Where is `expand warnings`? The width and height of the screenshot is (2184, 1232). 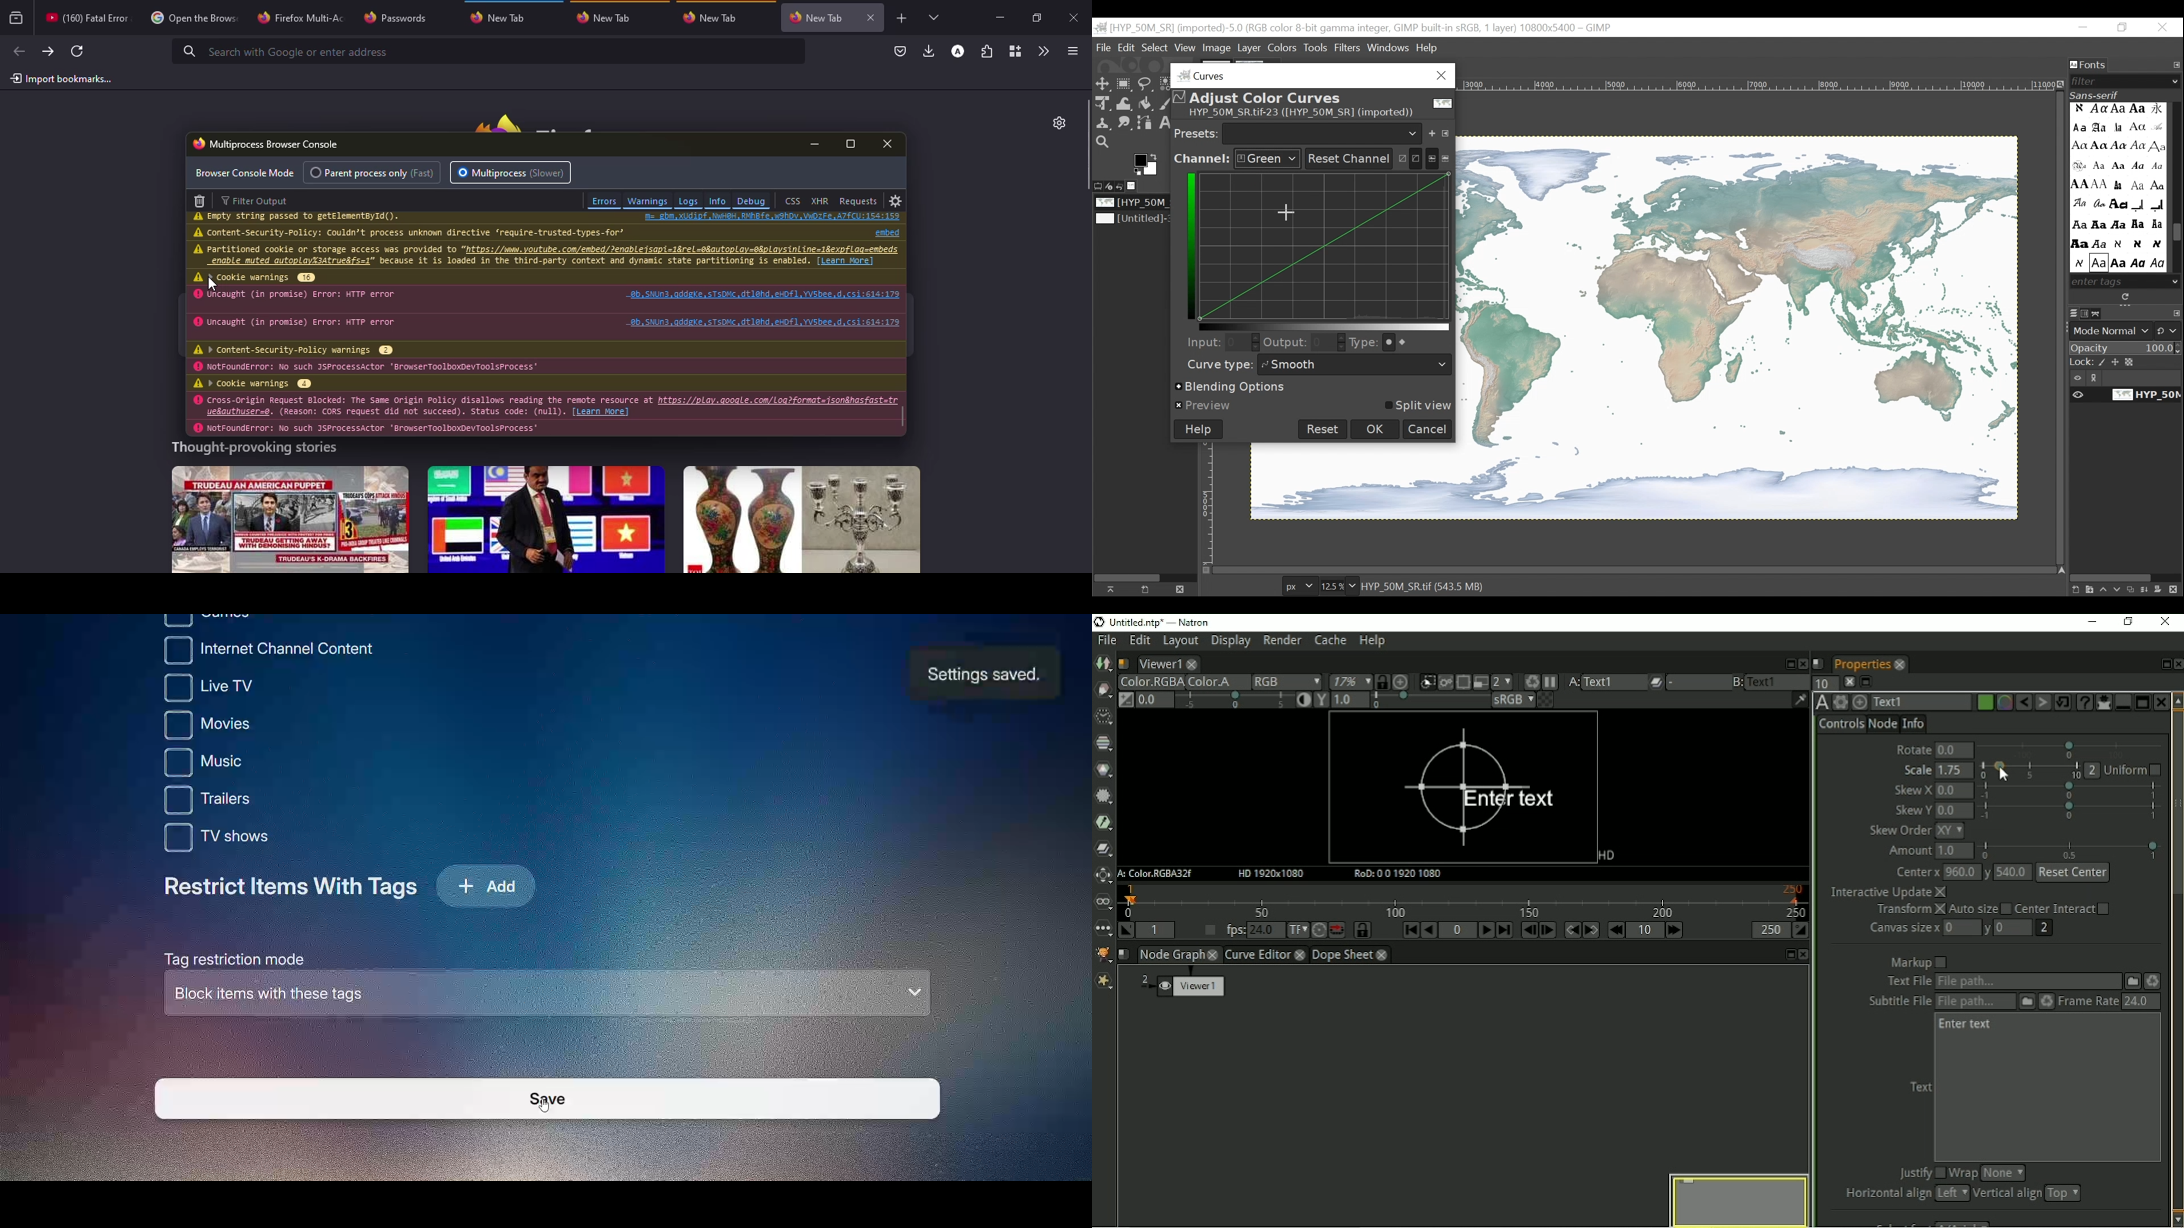 expand warnings is located at coordinates (304, 350).